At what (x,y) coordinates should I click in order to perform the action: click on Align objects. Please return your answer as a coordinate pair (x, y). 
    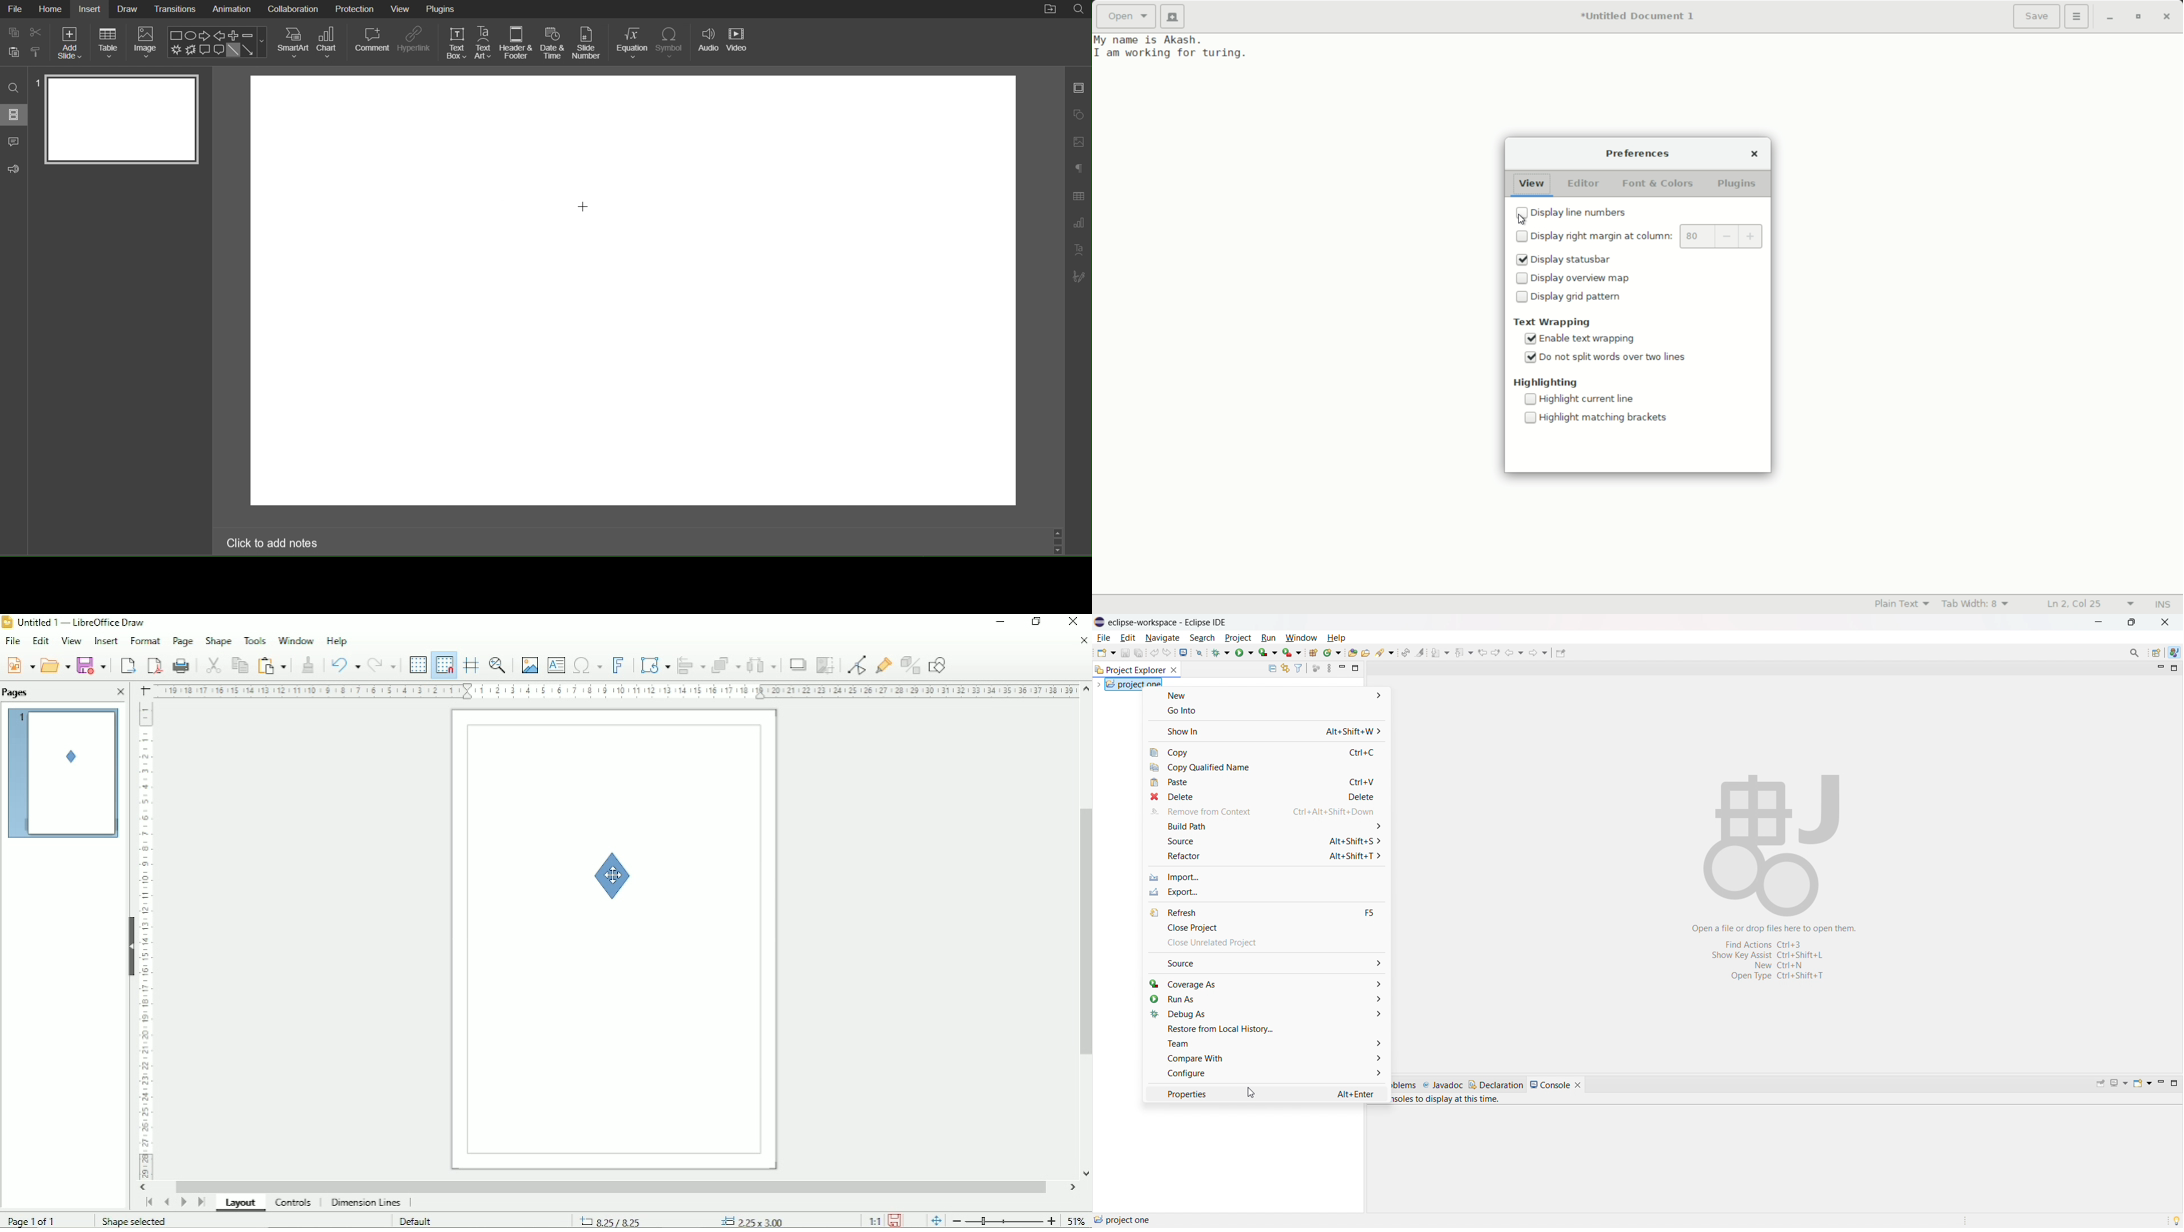
    Looking at the image, I should click on (689, 664).